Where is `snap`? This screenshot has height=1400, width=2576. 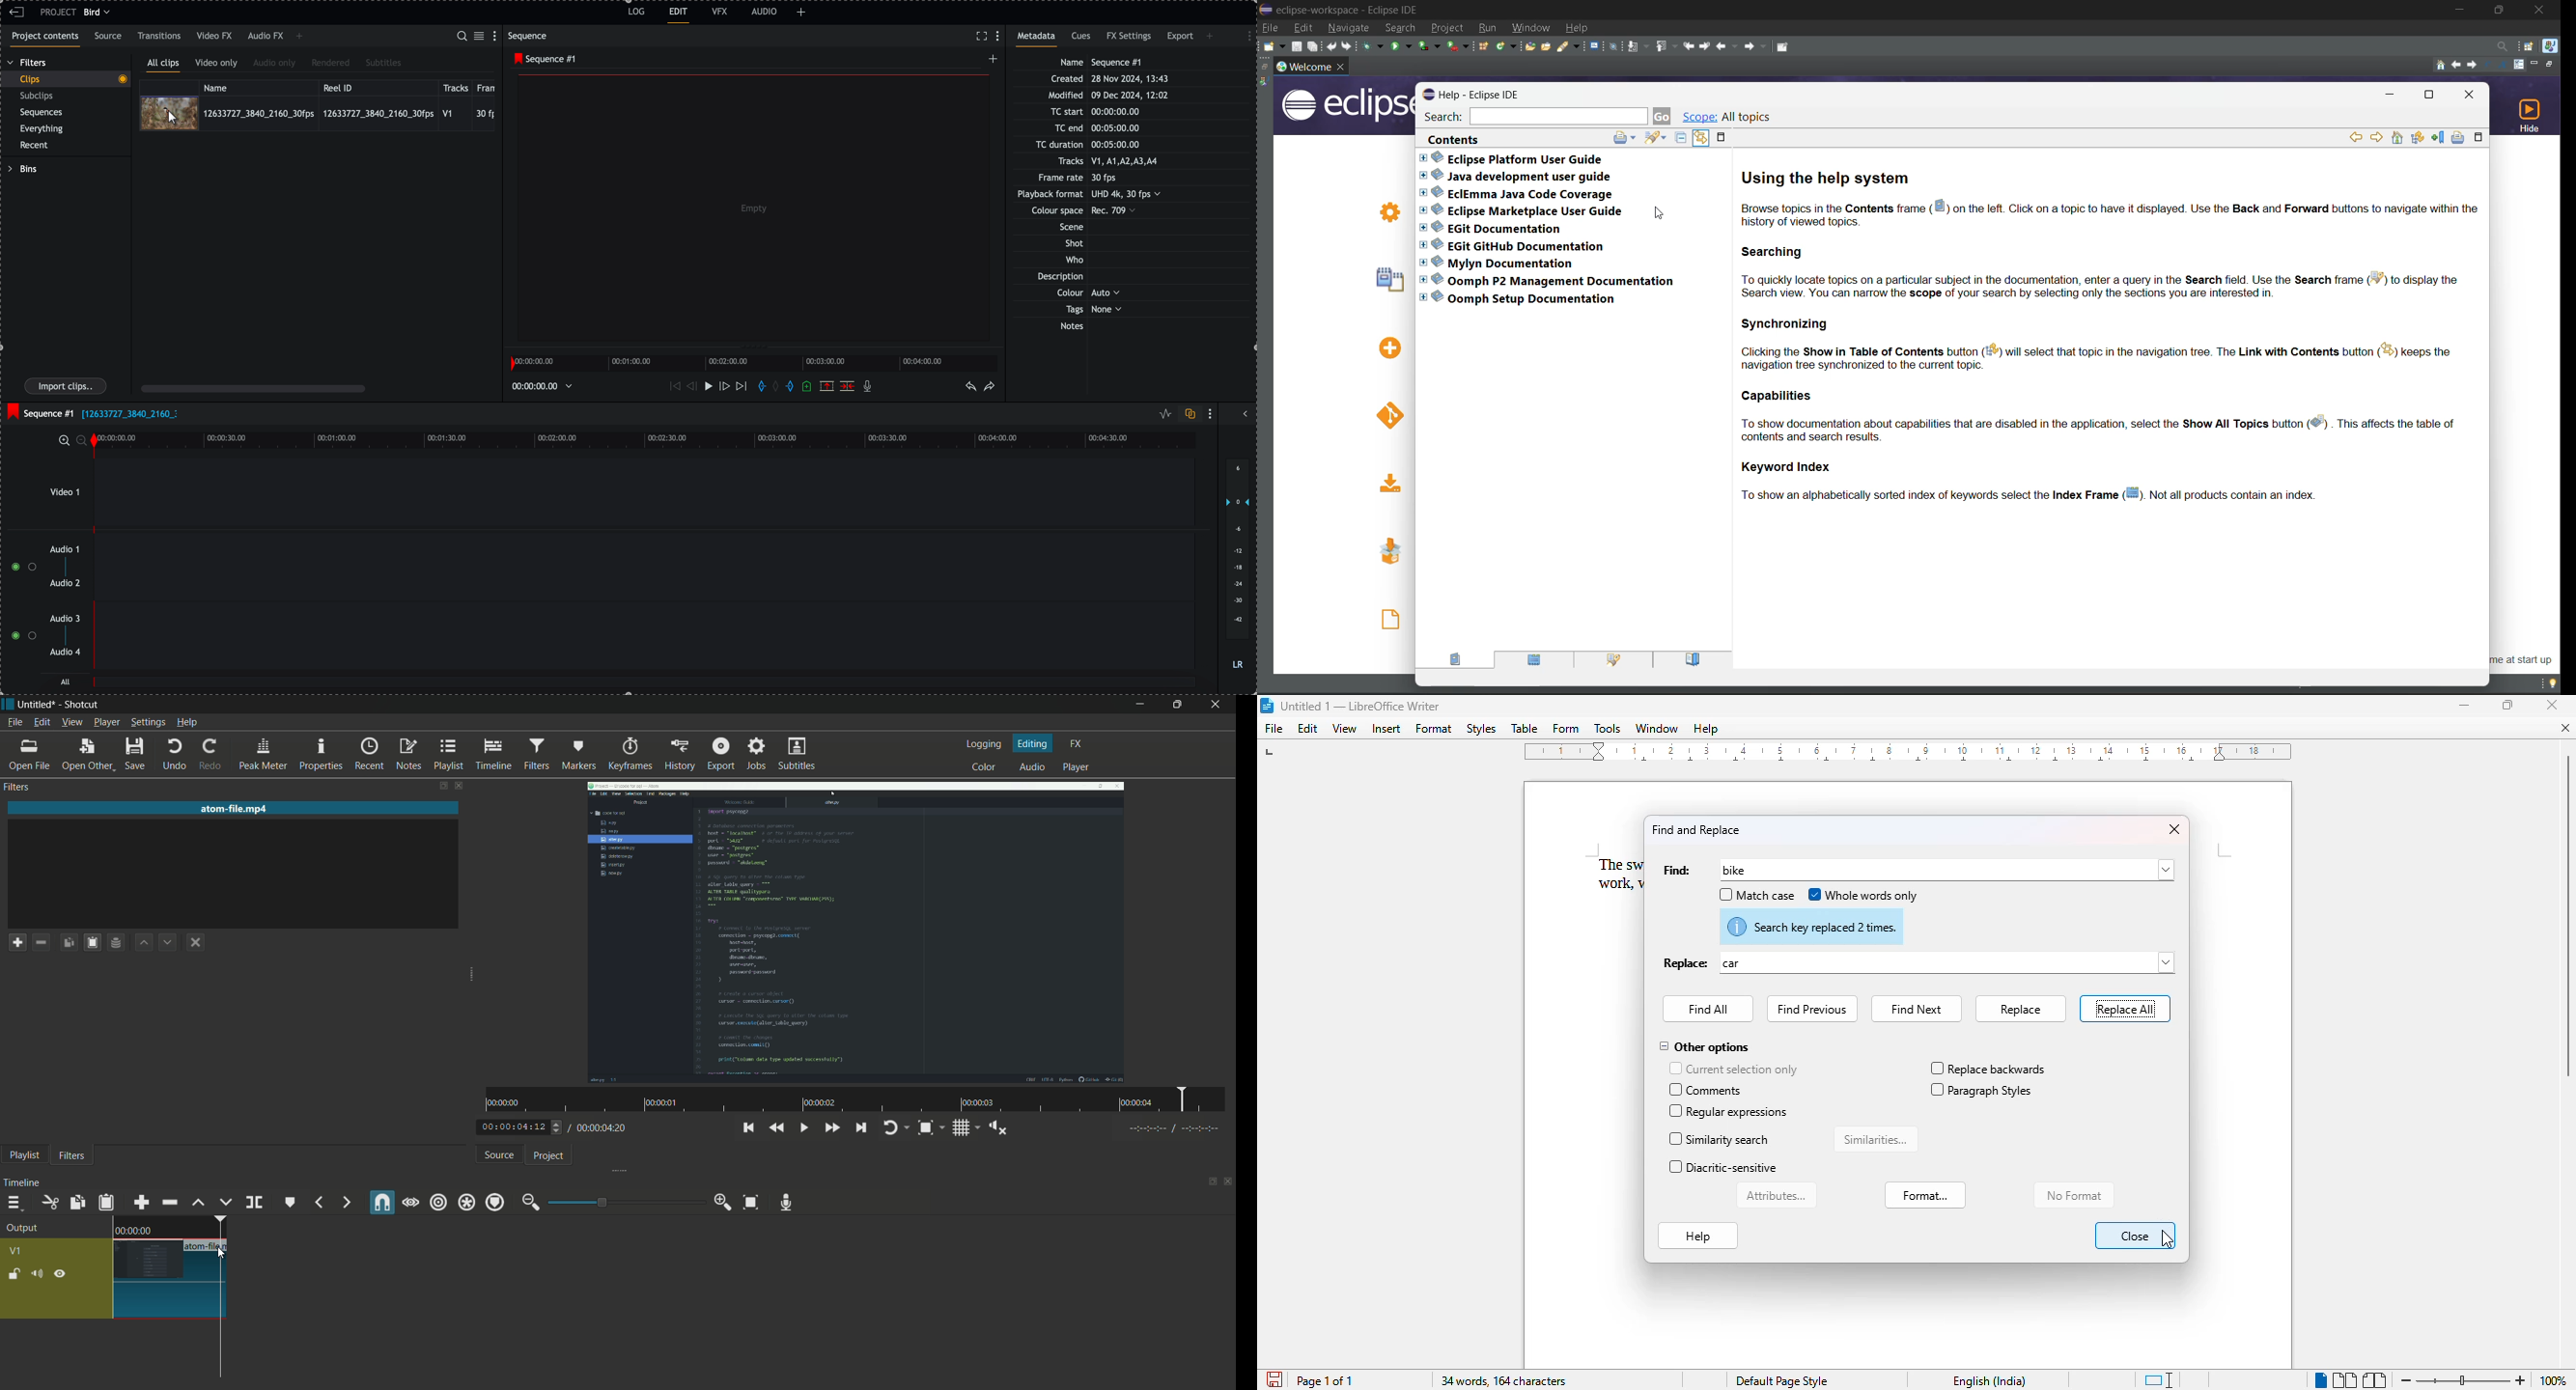
snap is located at coordinates (382, 1202).